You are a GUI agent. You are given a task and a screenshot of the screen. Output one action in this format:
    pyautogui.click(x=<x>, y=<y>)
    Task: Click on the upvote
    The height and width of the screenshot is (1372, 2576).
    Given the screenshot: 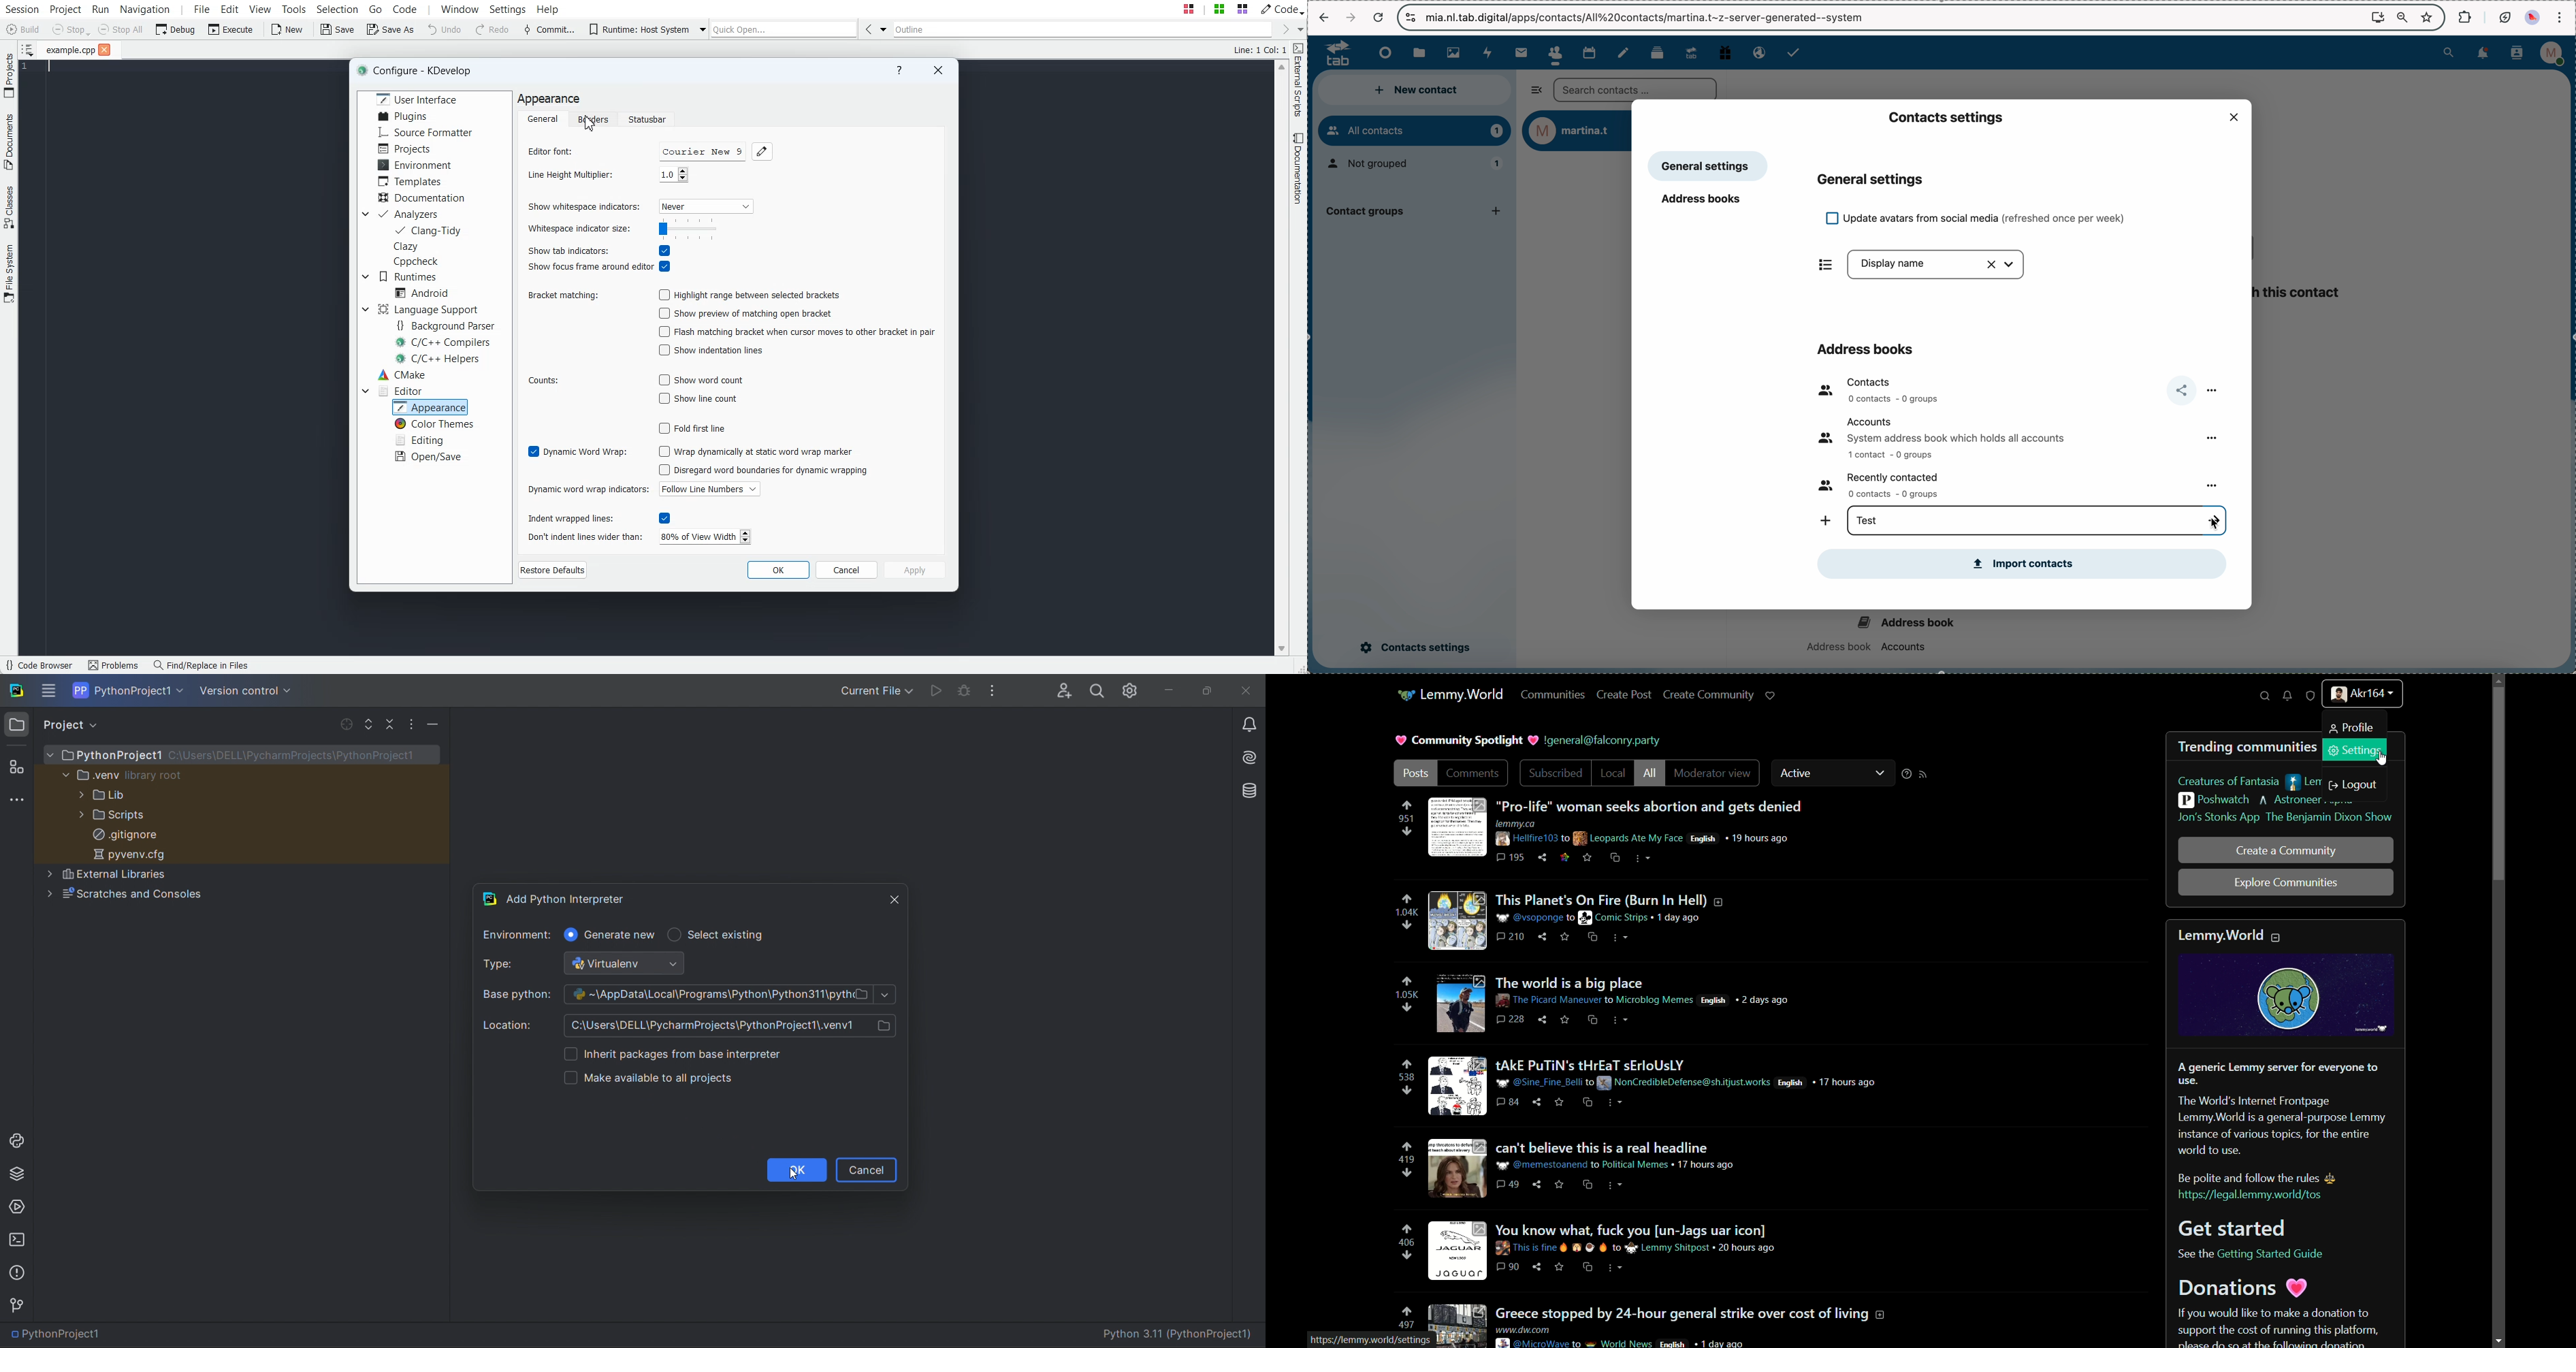 What is the action you would take?
    pyautogui.click(x=1409, y=1229)
    